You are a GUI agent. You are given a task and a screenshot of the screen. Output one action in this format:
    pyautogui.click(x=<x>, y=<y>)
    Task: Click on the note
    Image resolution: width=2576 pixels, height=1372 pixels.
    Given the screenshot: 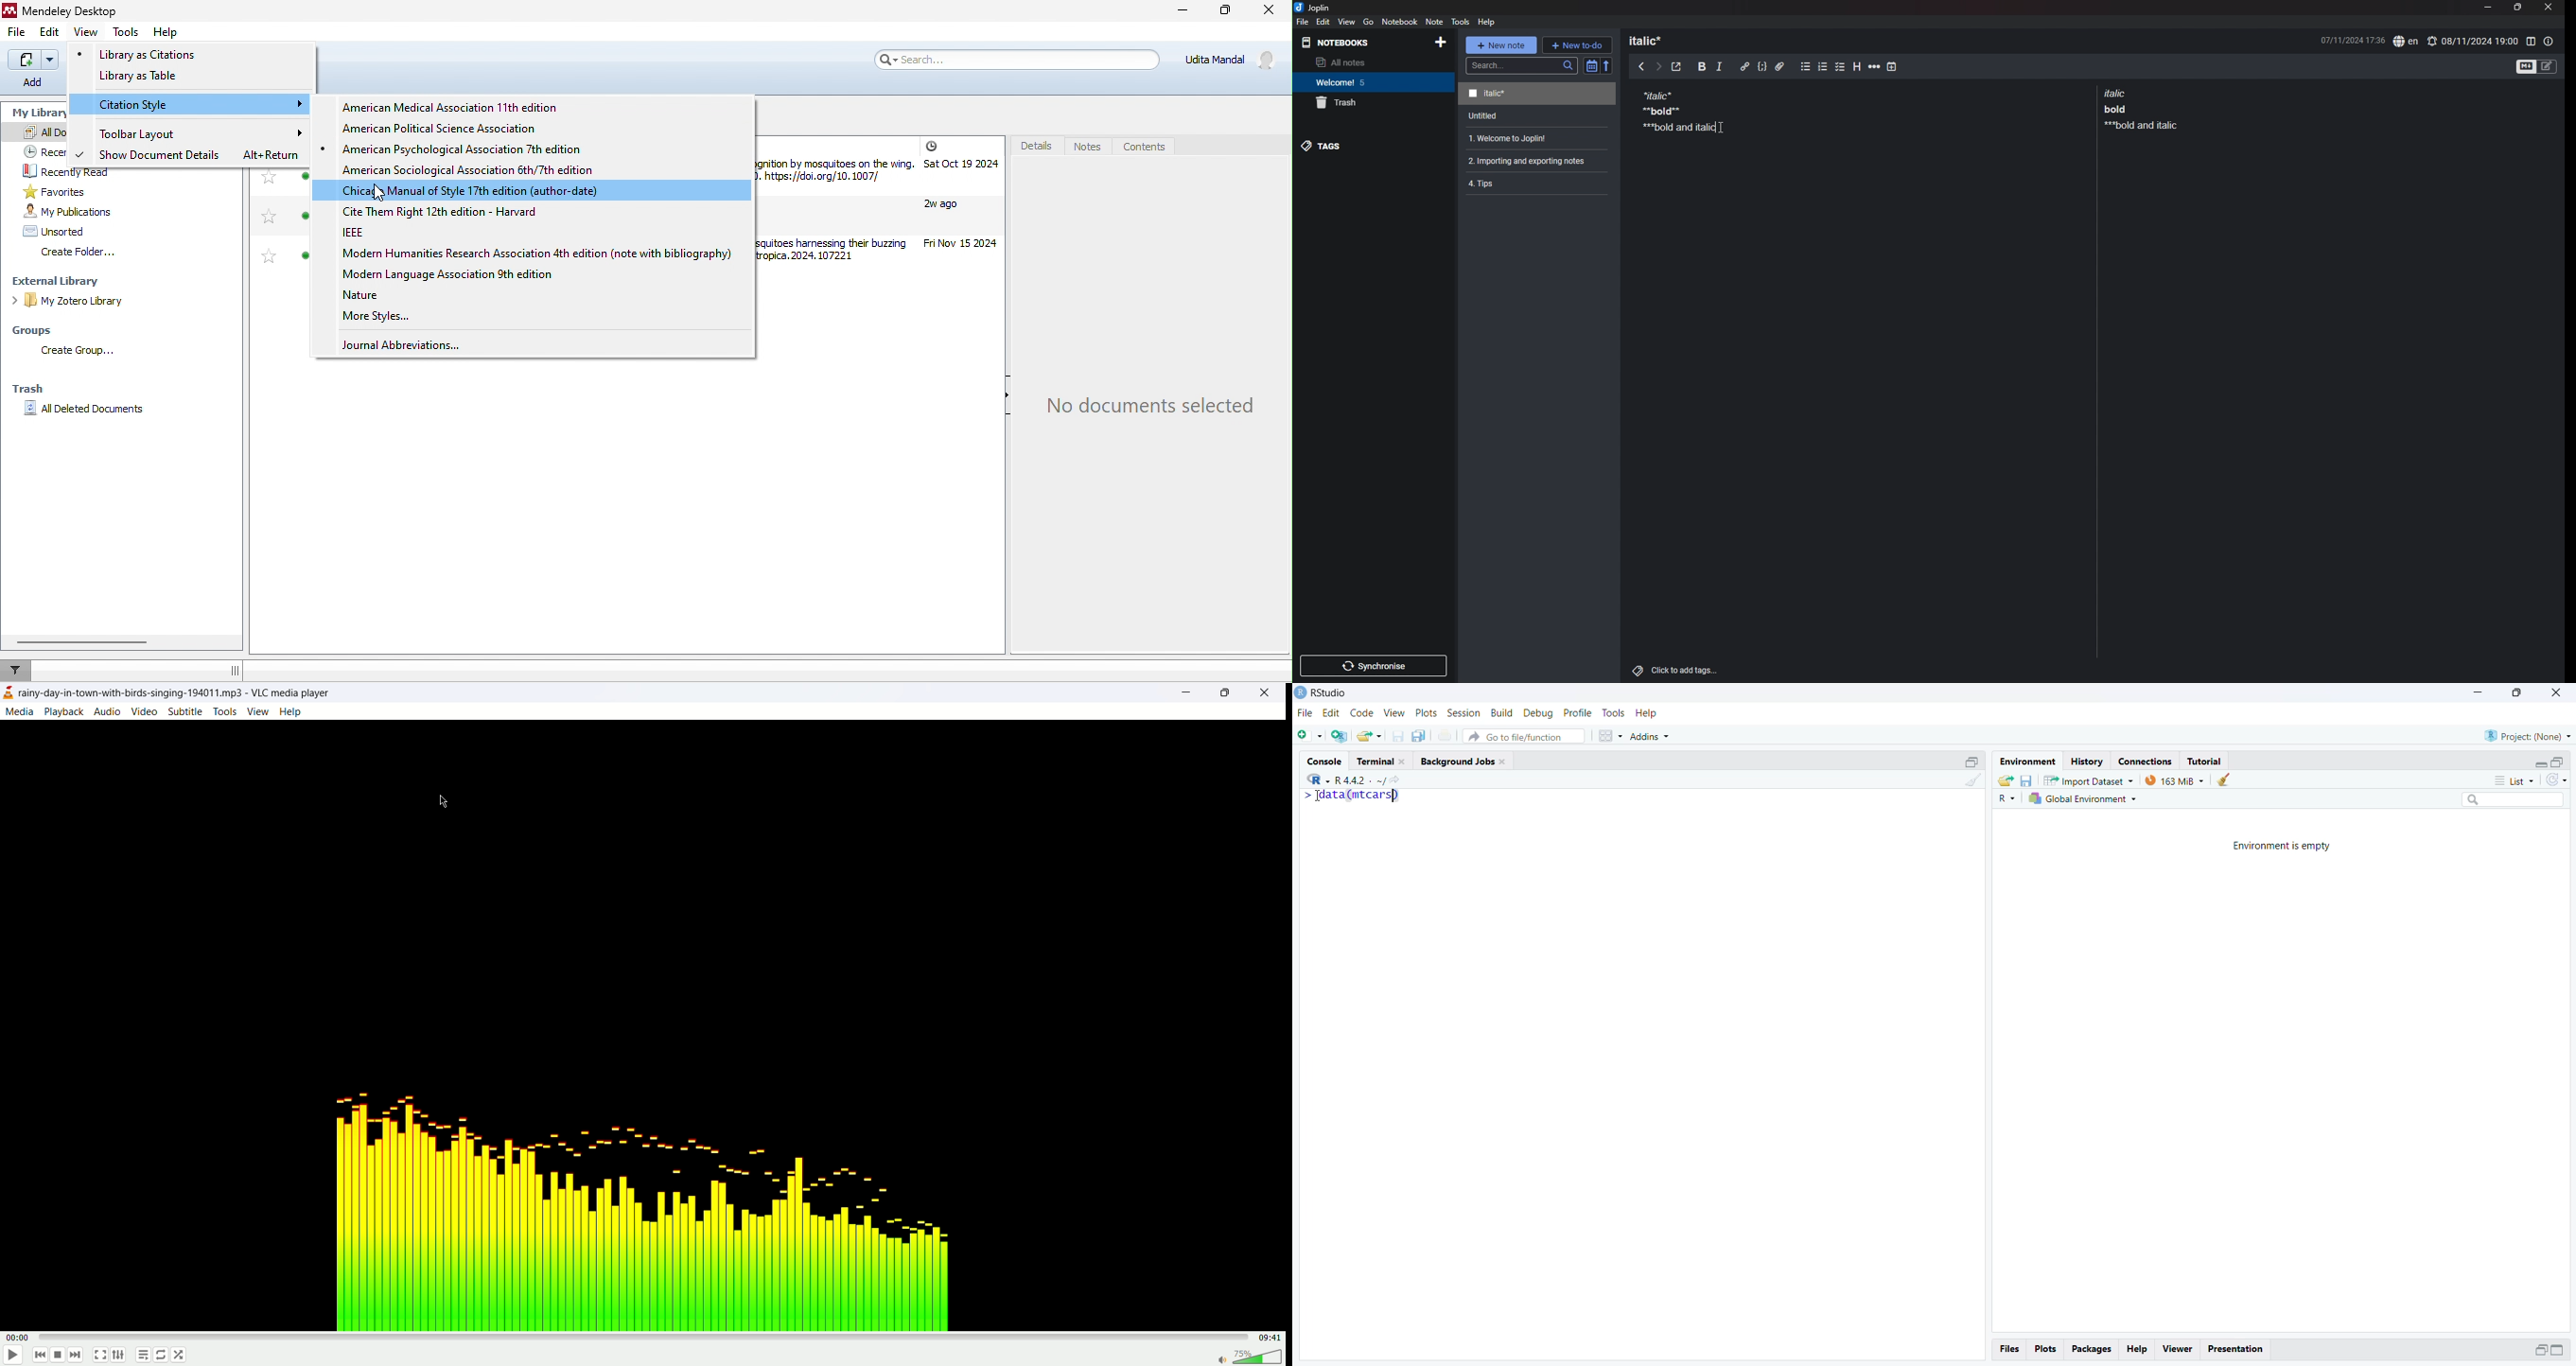 What is the action you would take?
    pyautogui.click(x=1534, y=139)
    